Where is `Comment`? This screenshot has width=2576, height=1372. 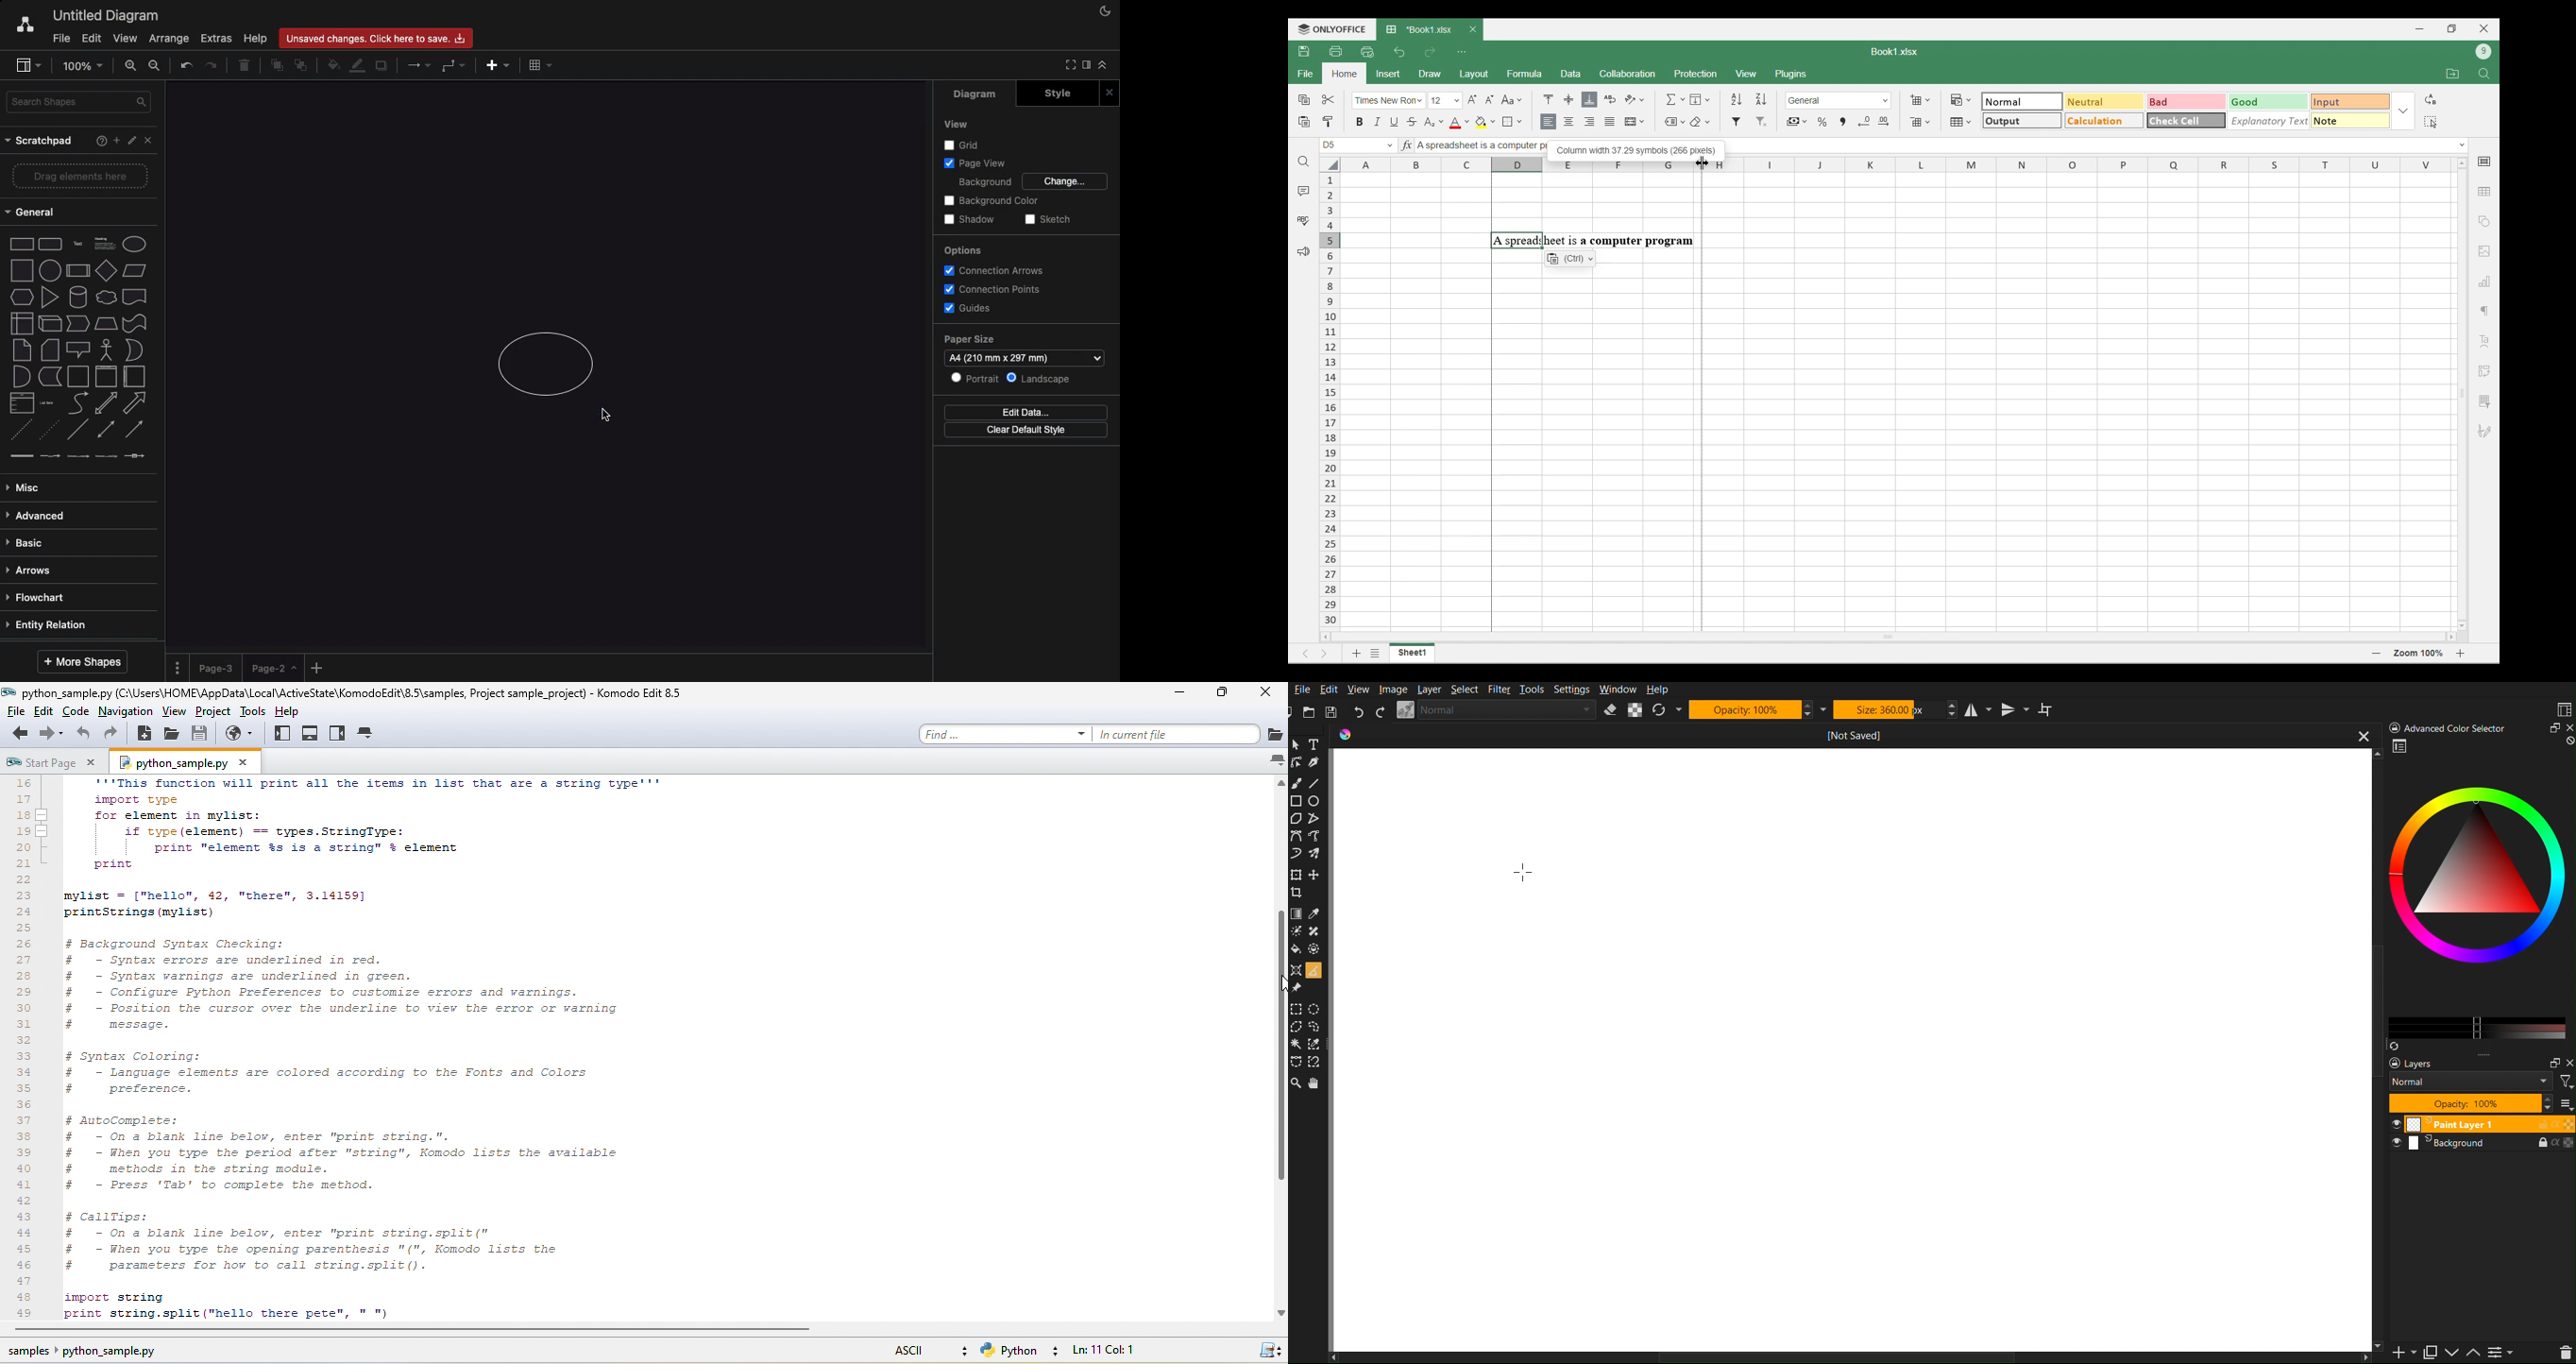
Comment is located at coordinates (1304, 191).